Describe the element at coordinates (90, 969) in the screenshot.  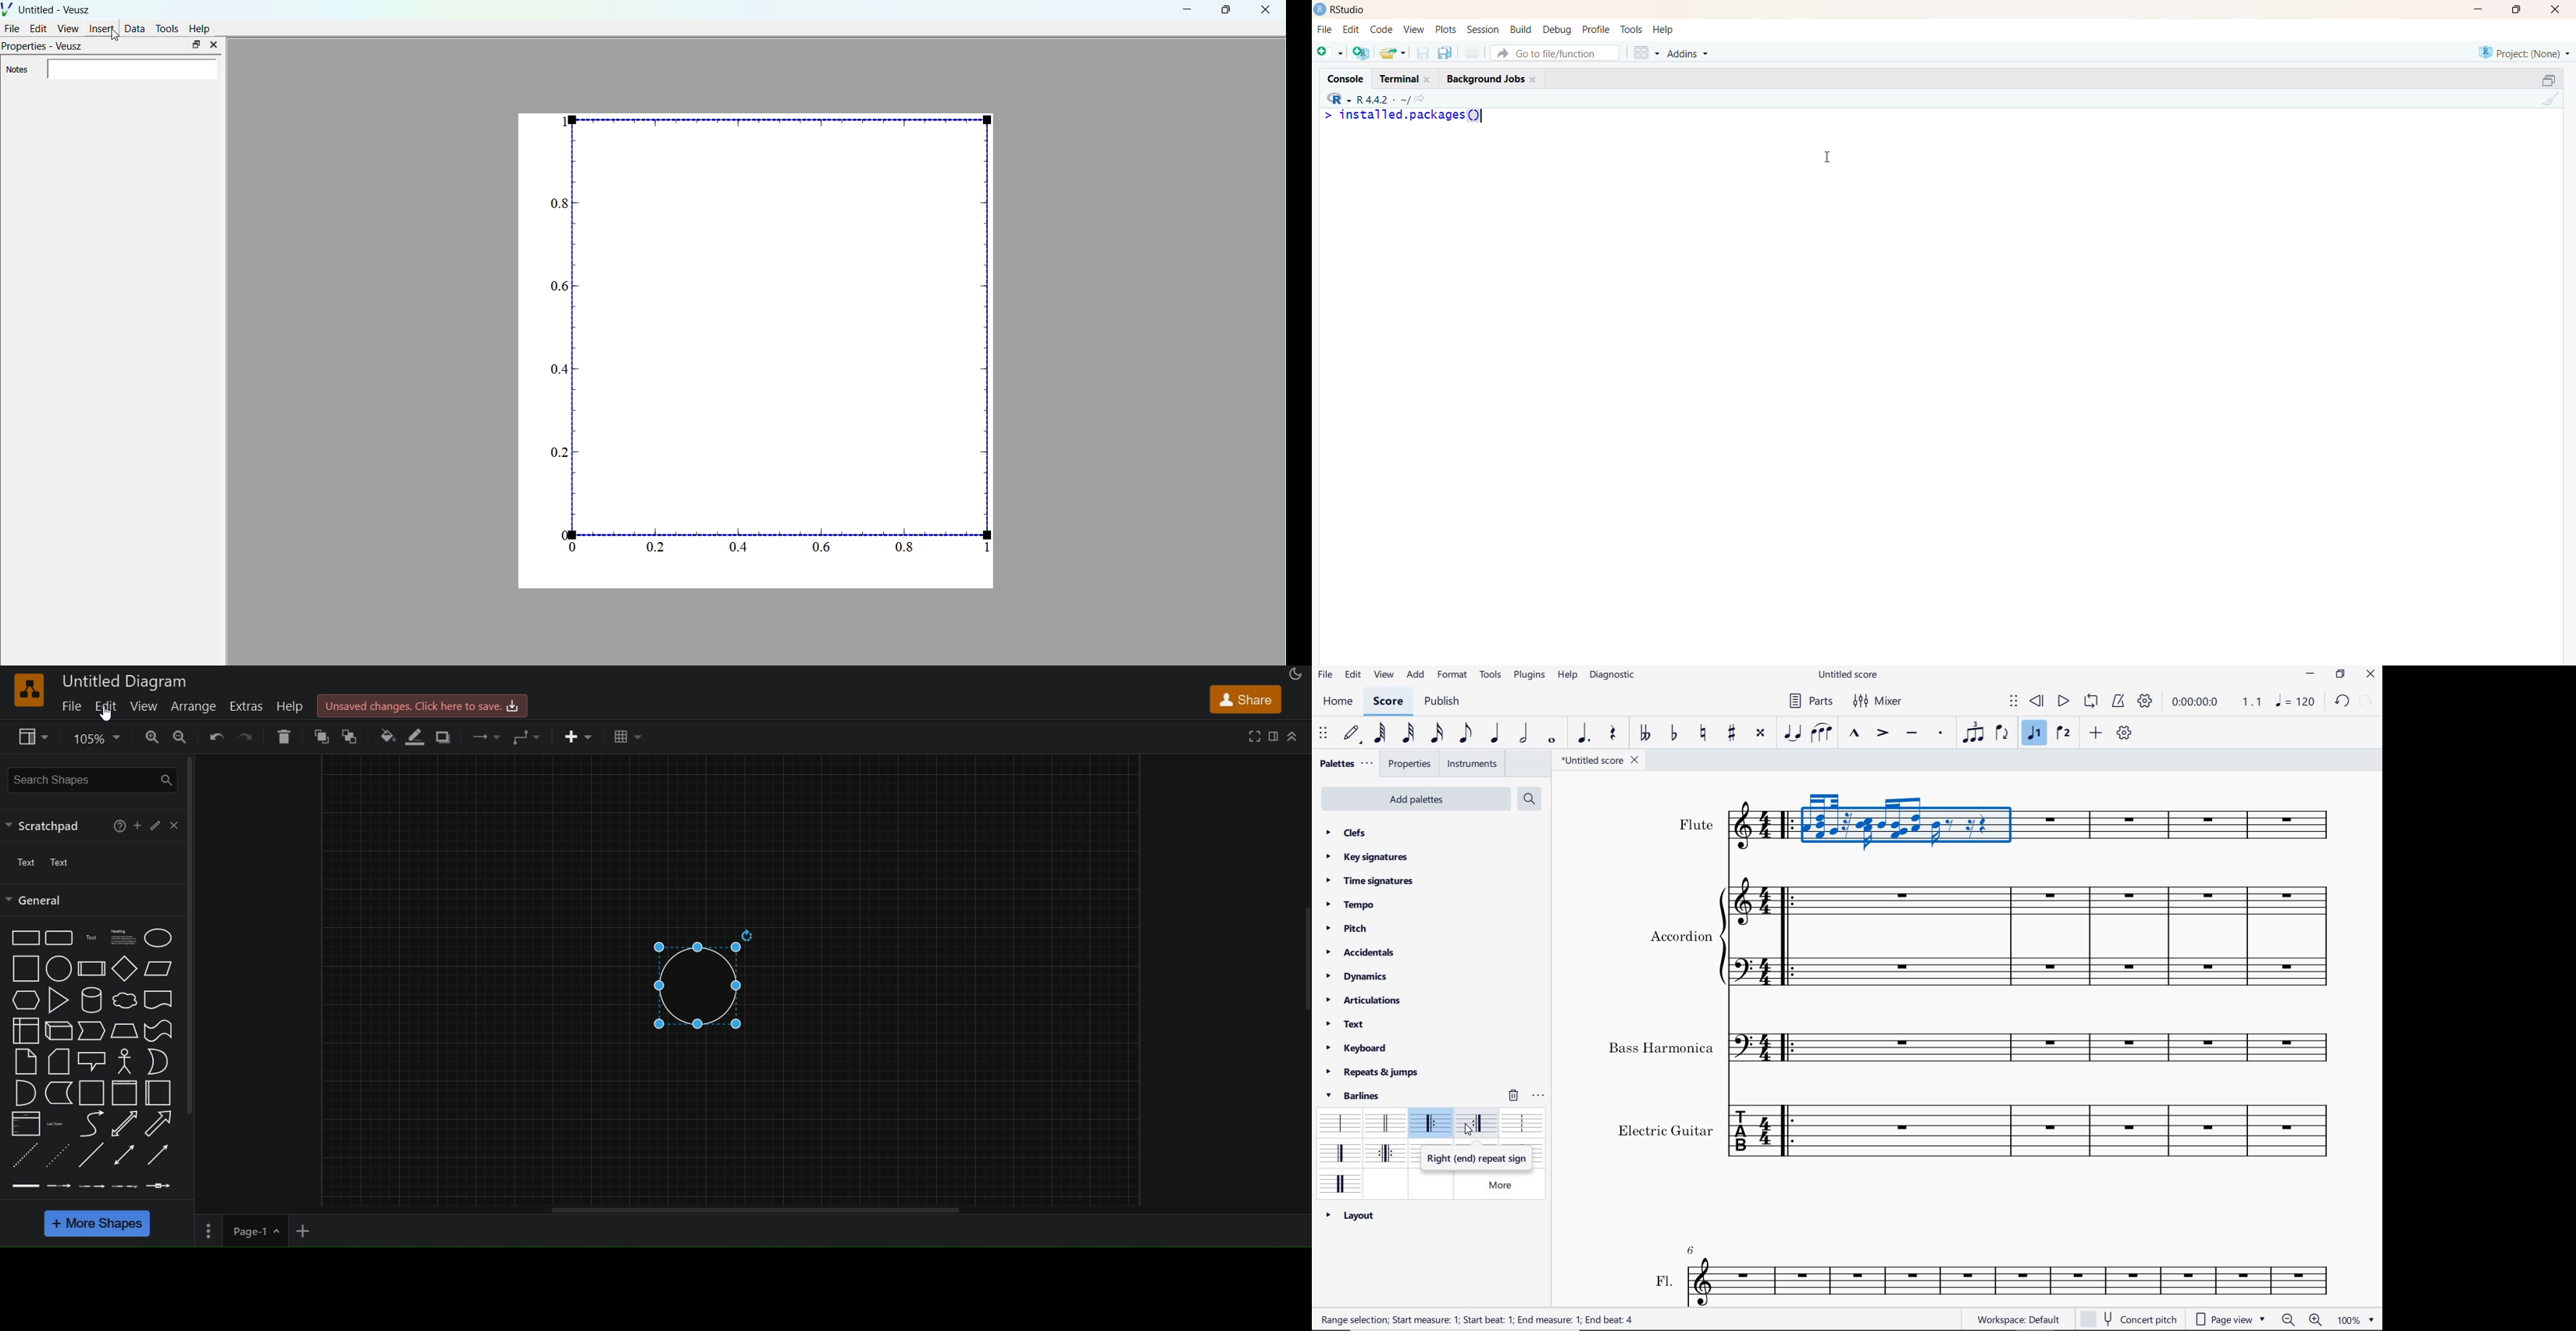
I see `process` at that location.